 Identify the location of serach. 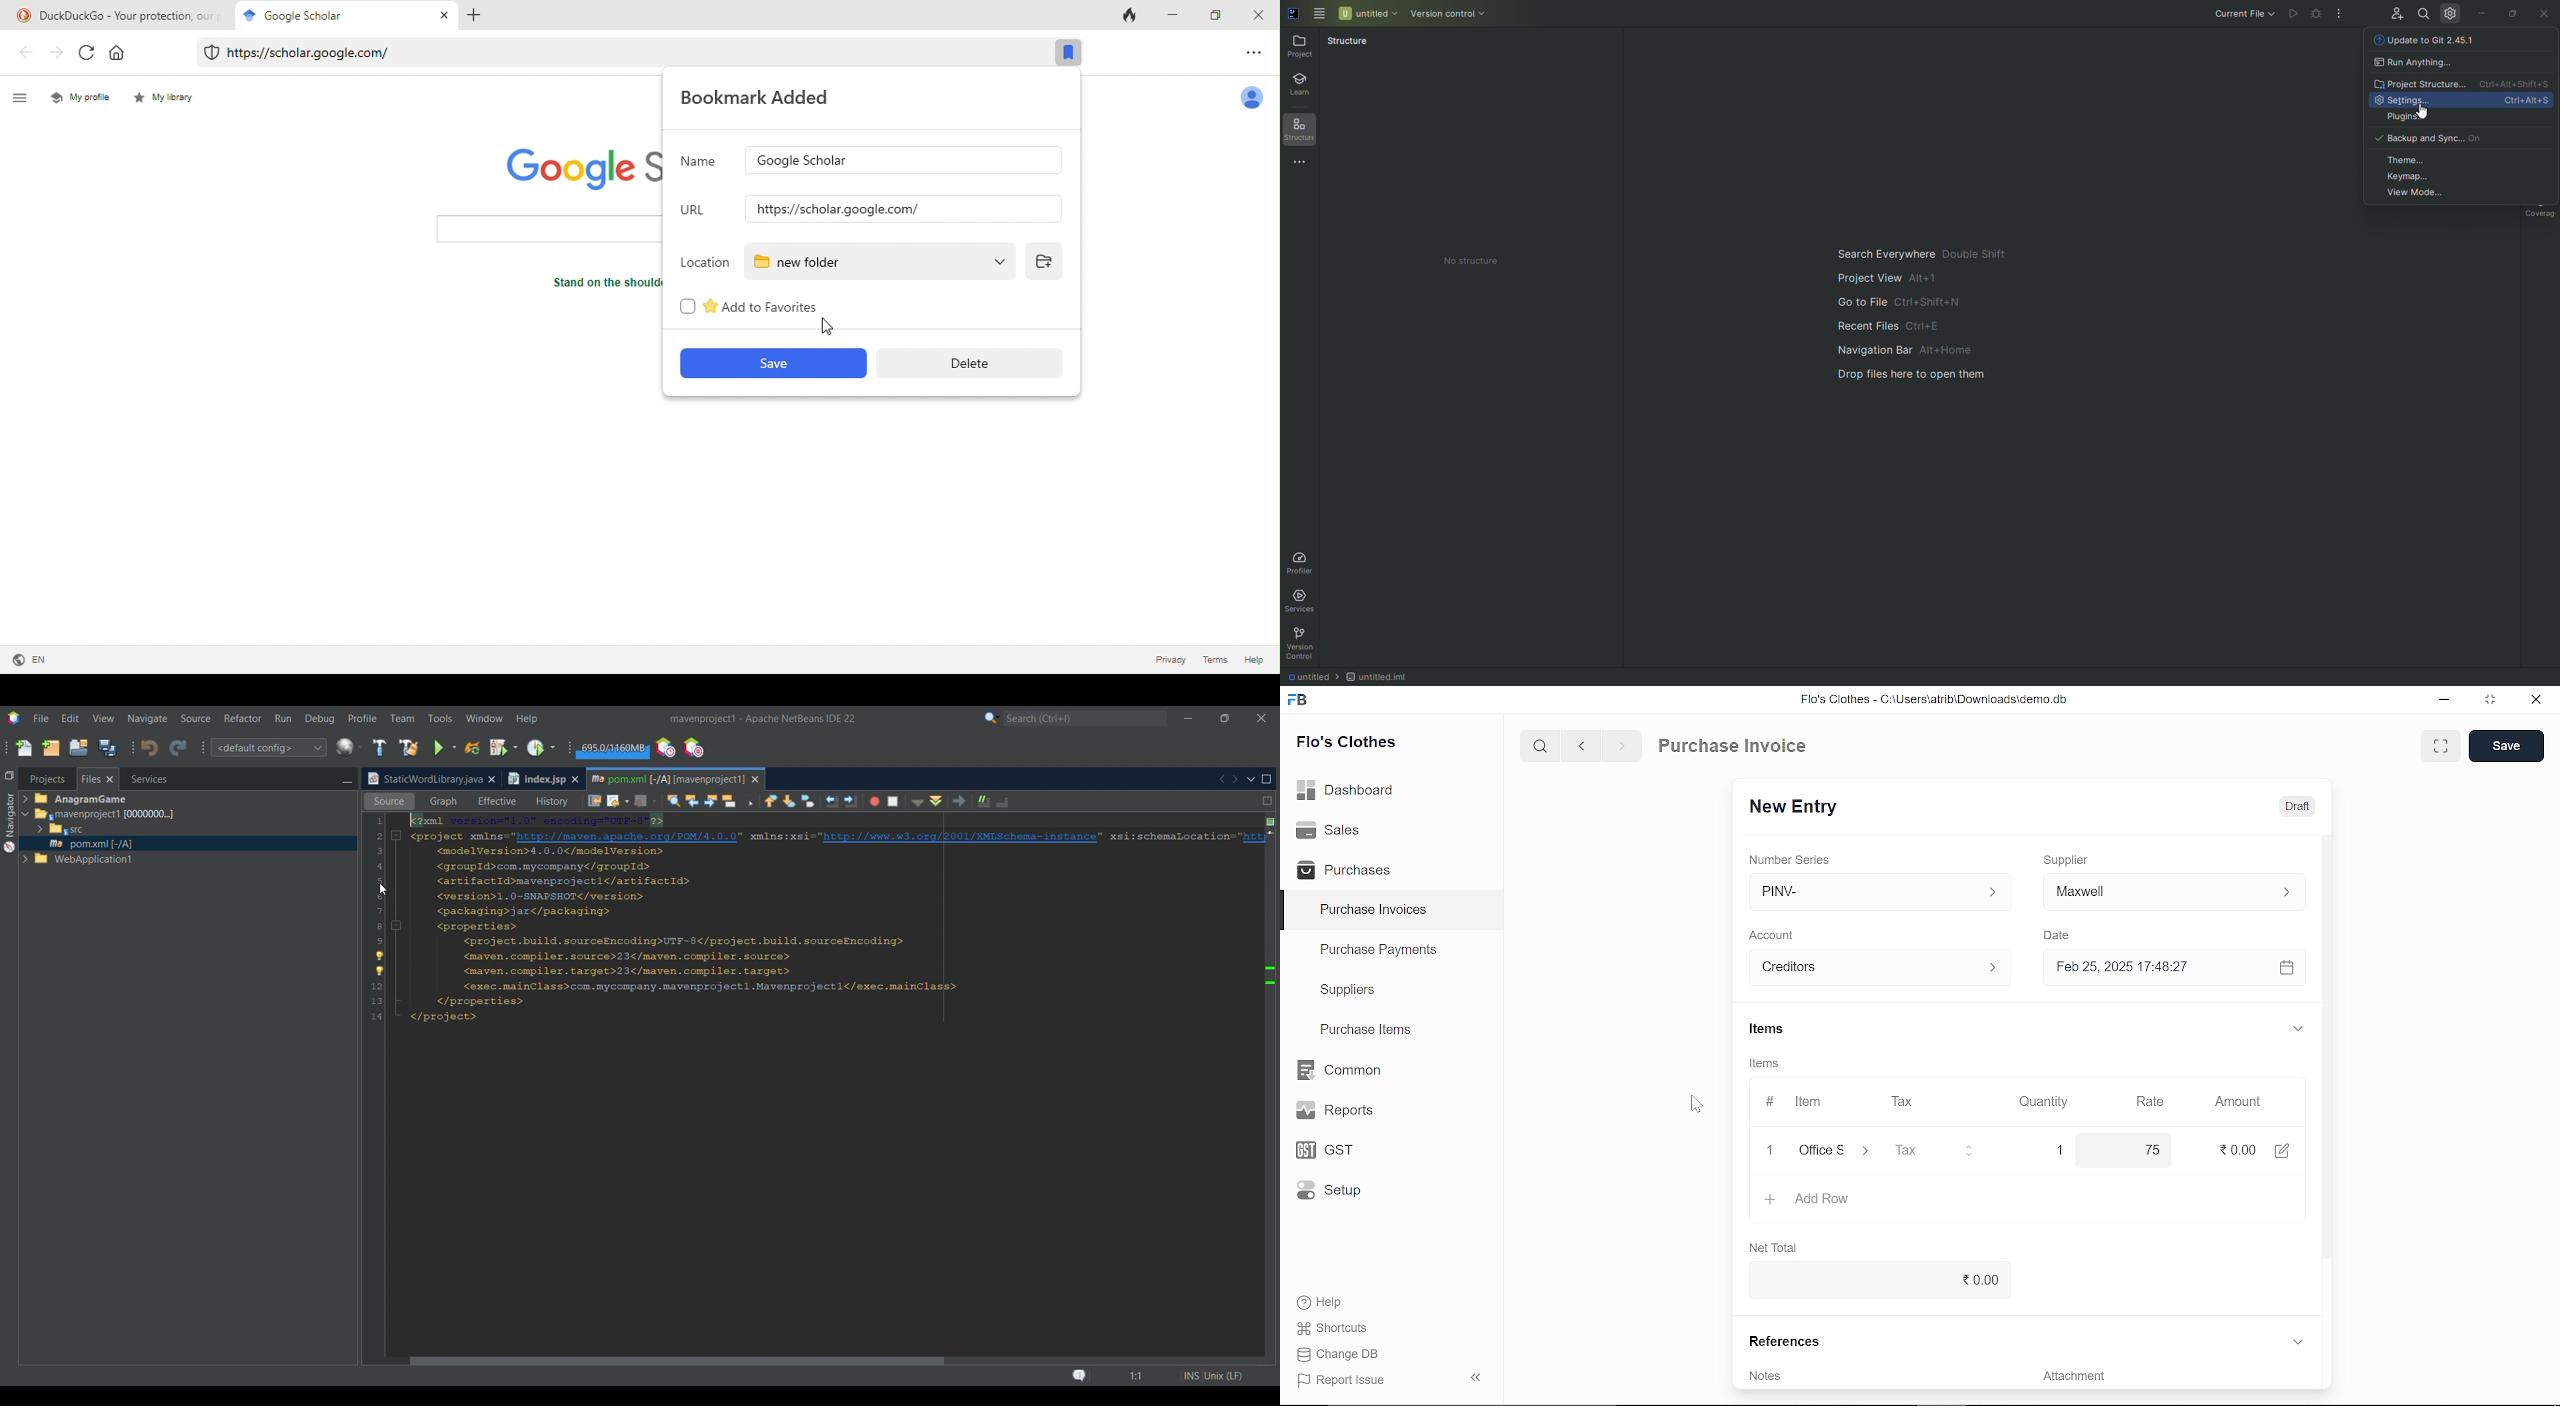
(1538, 747).